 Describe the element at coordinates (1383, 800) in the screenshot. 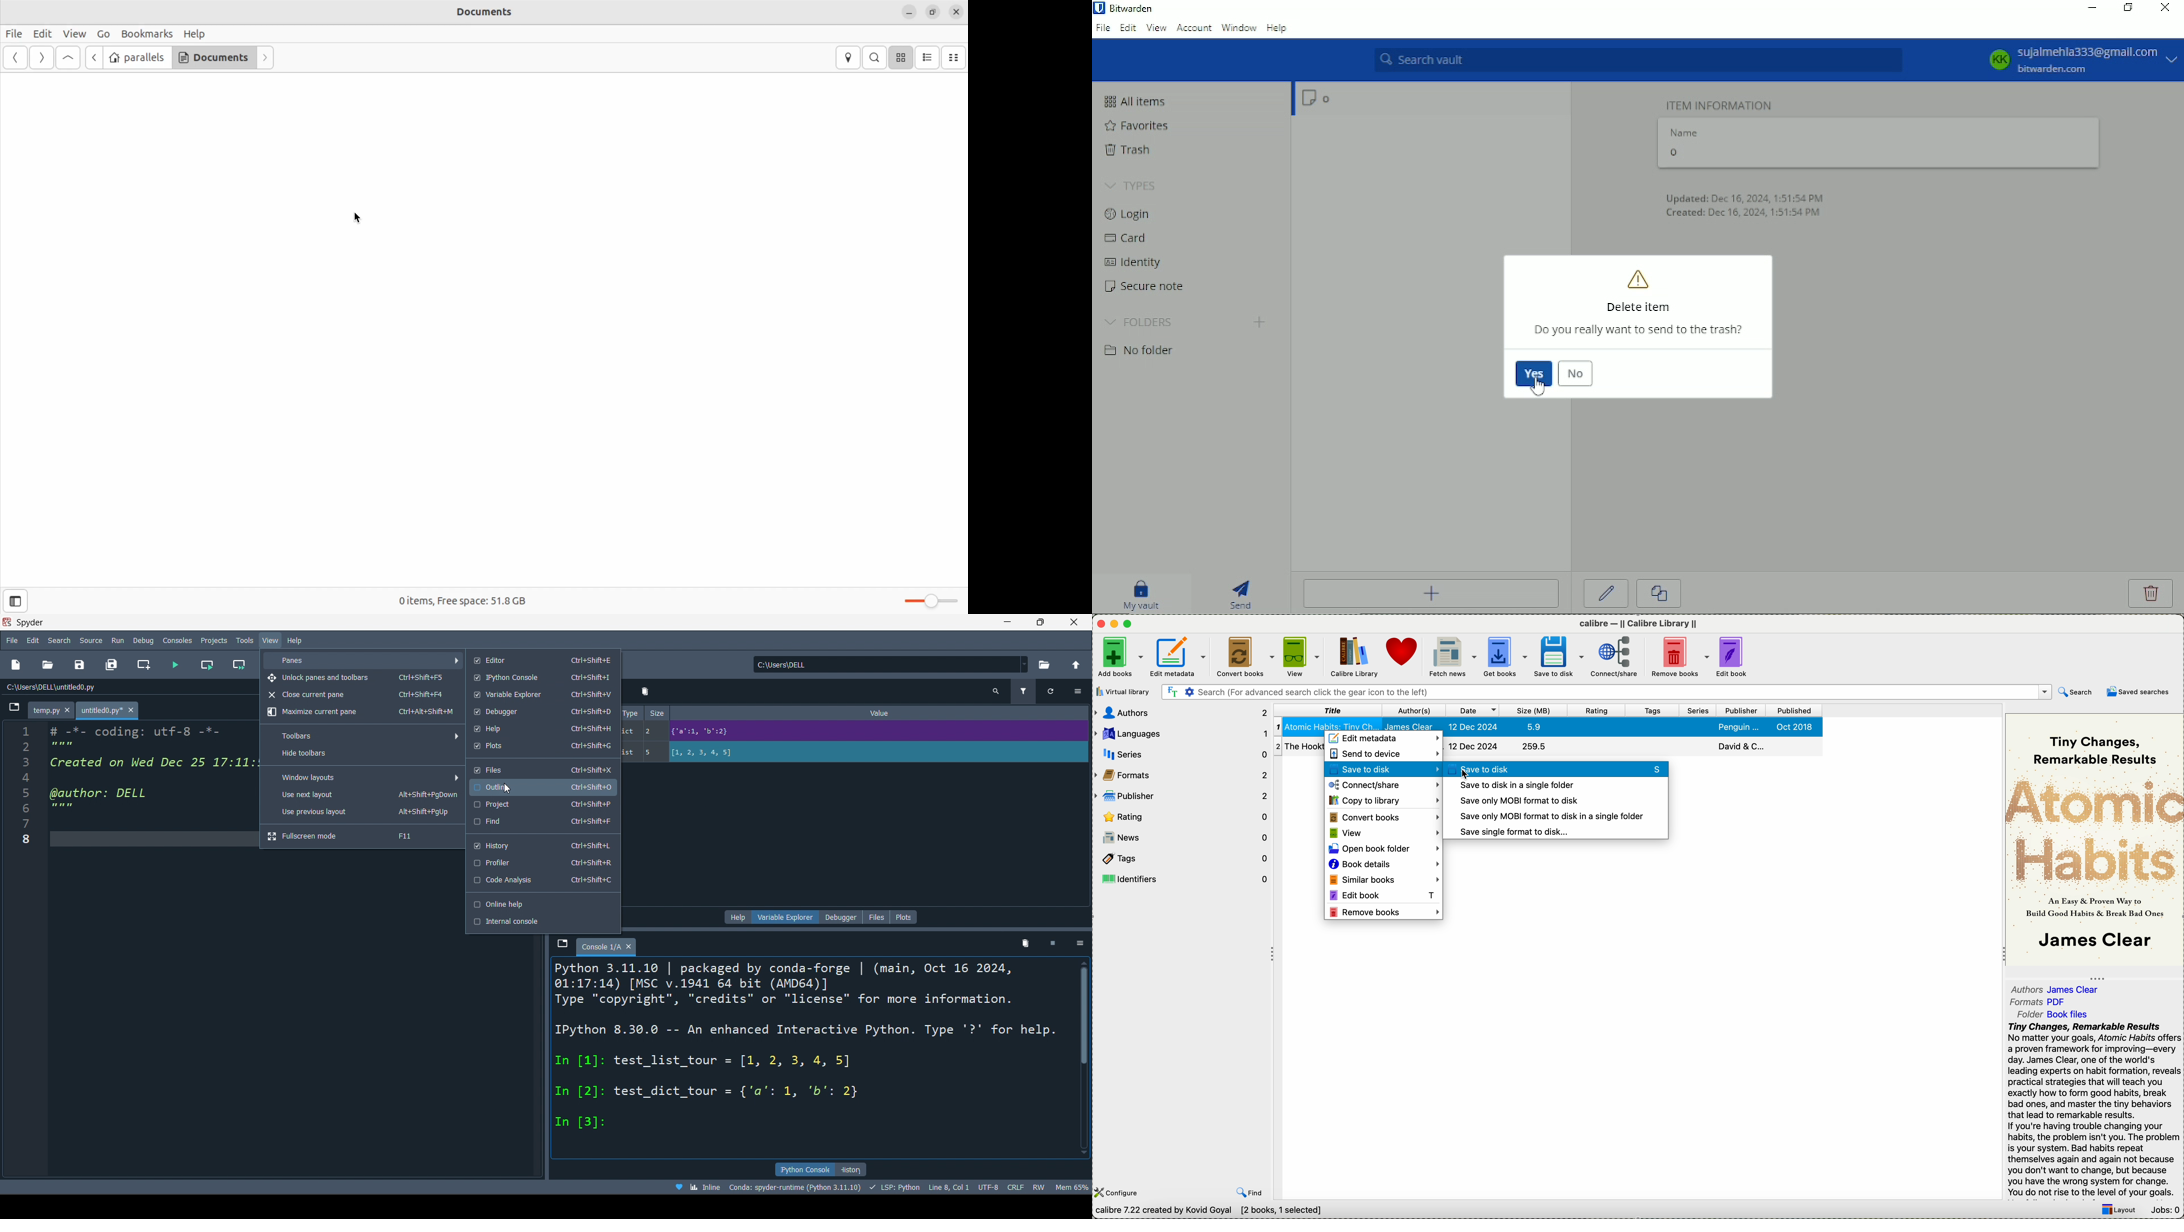

I see `copy to library` at that location.